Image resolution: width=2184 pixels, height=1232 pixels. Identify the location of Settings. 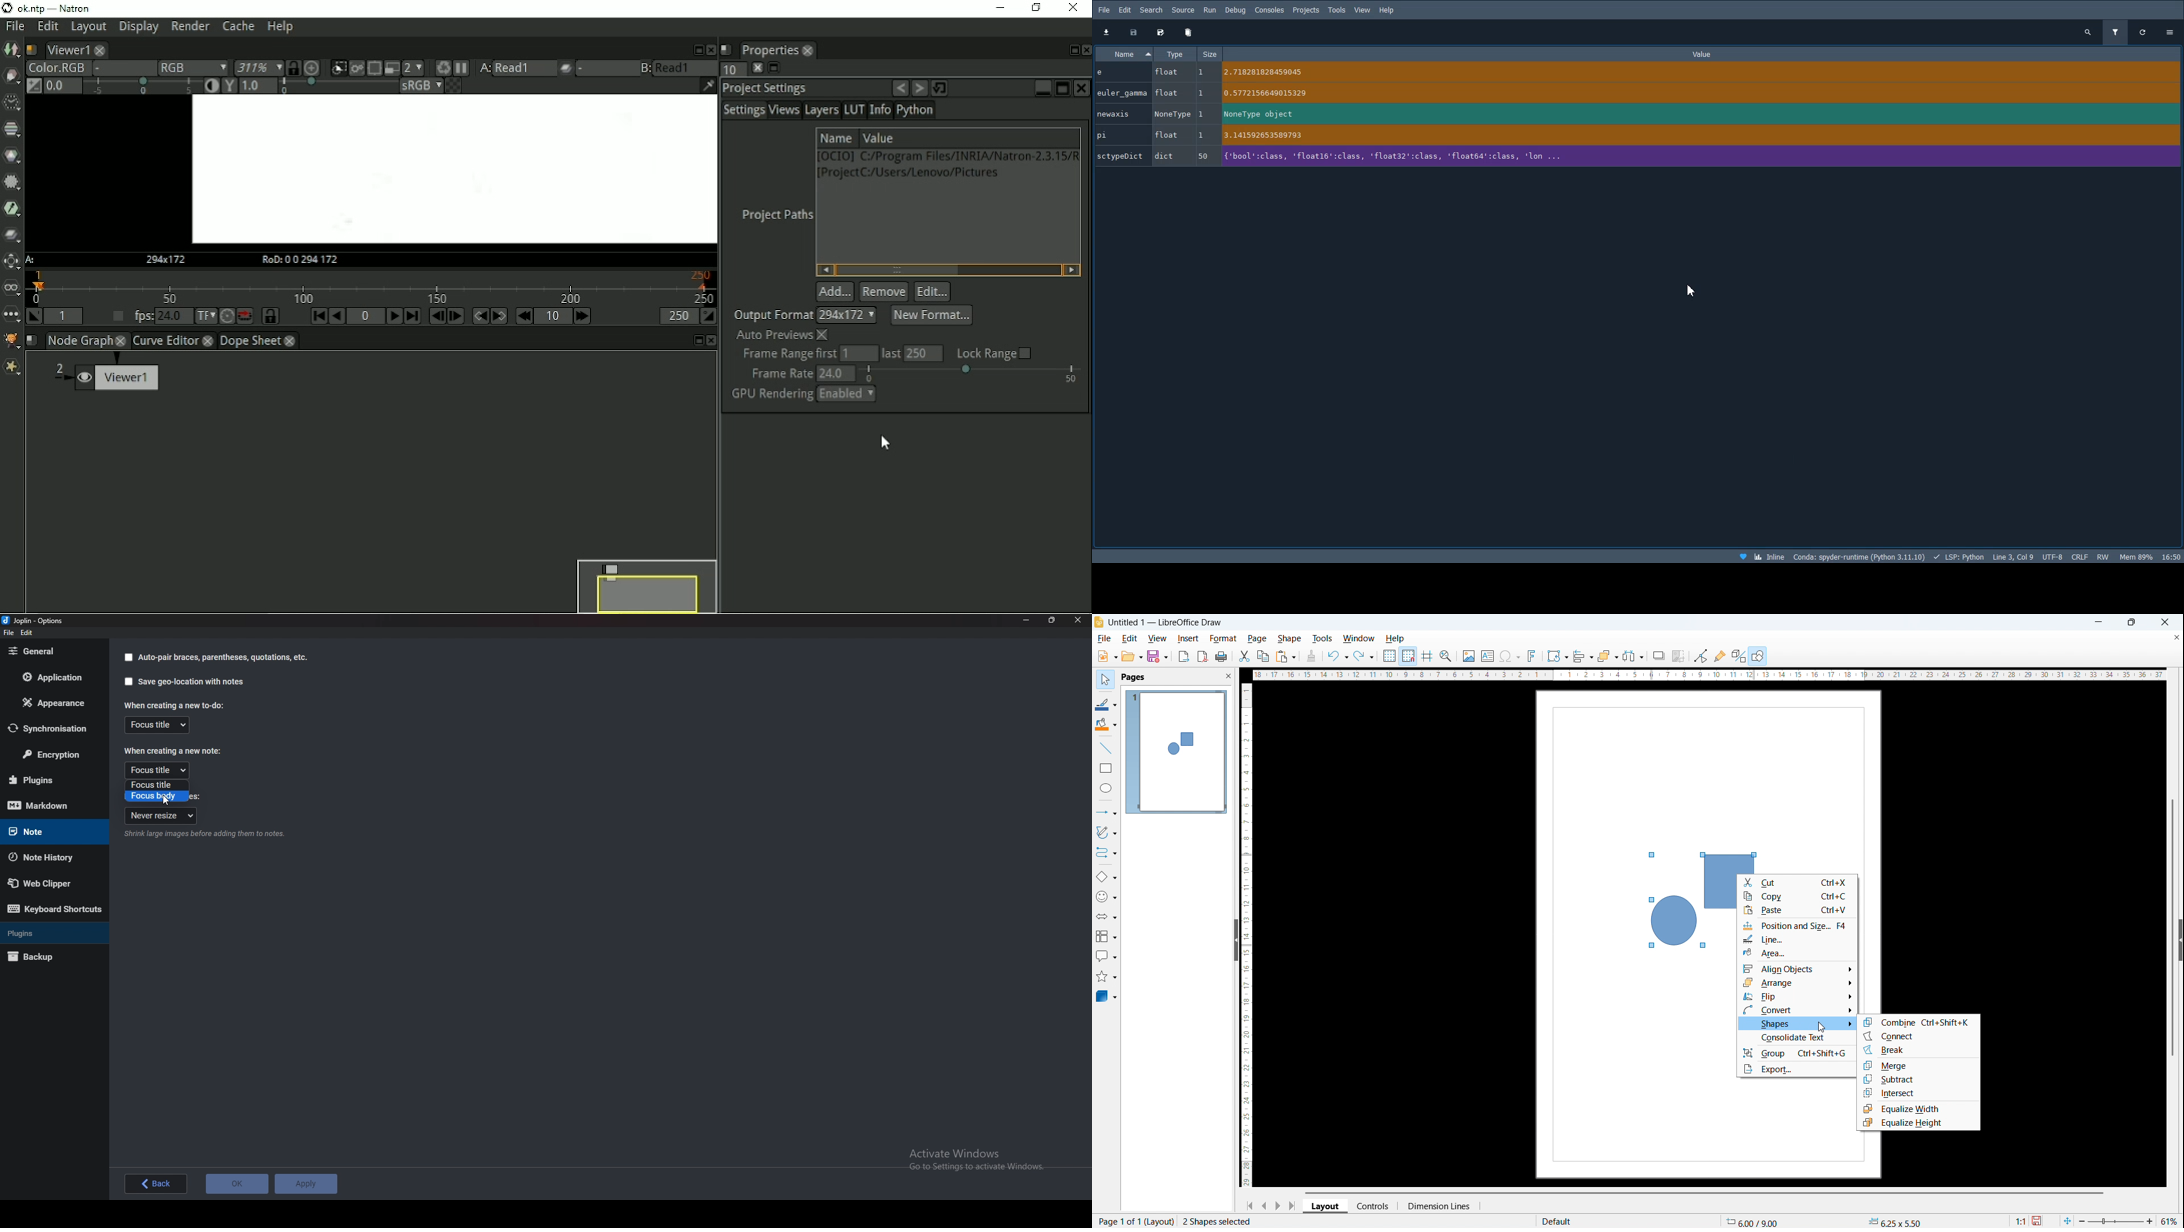
(2171, 31).